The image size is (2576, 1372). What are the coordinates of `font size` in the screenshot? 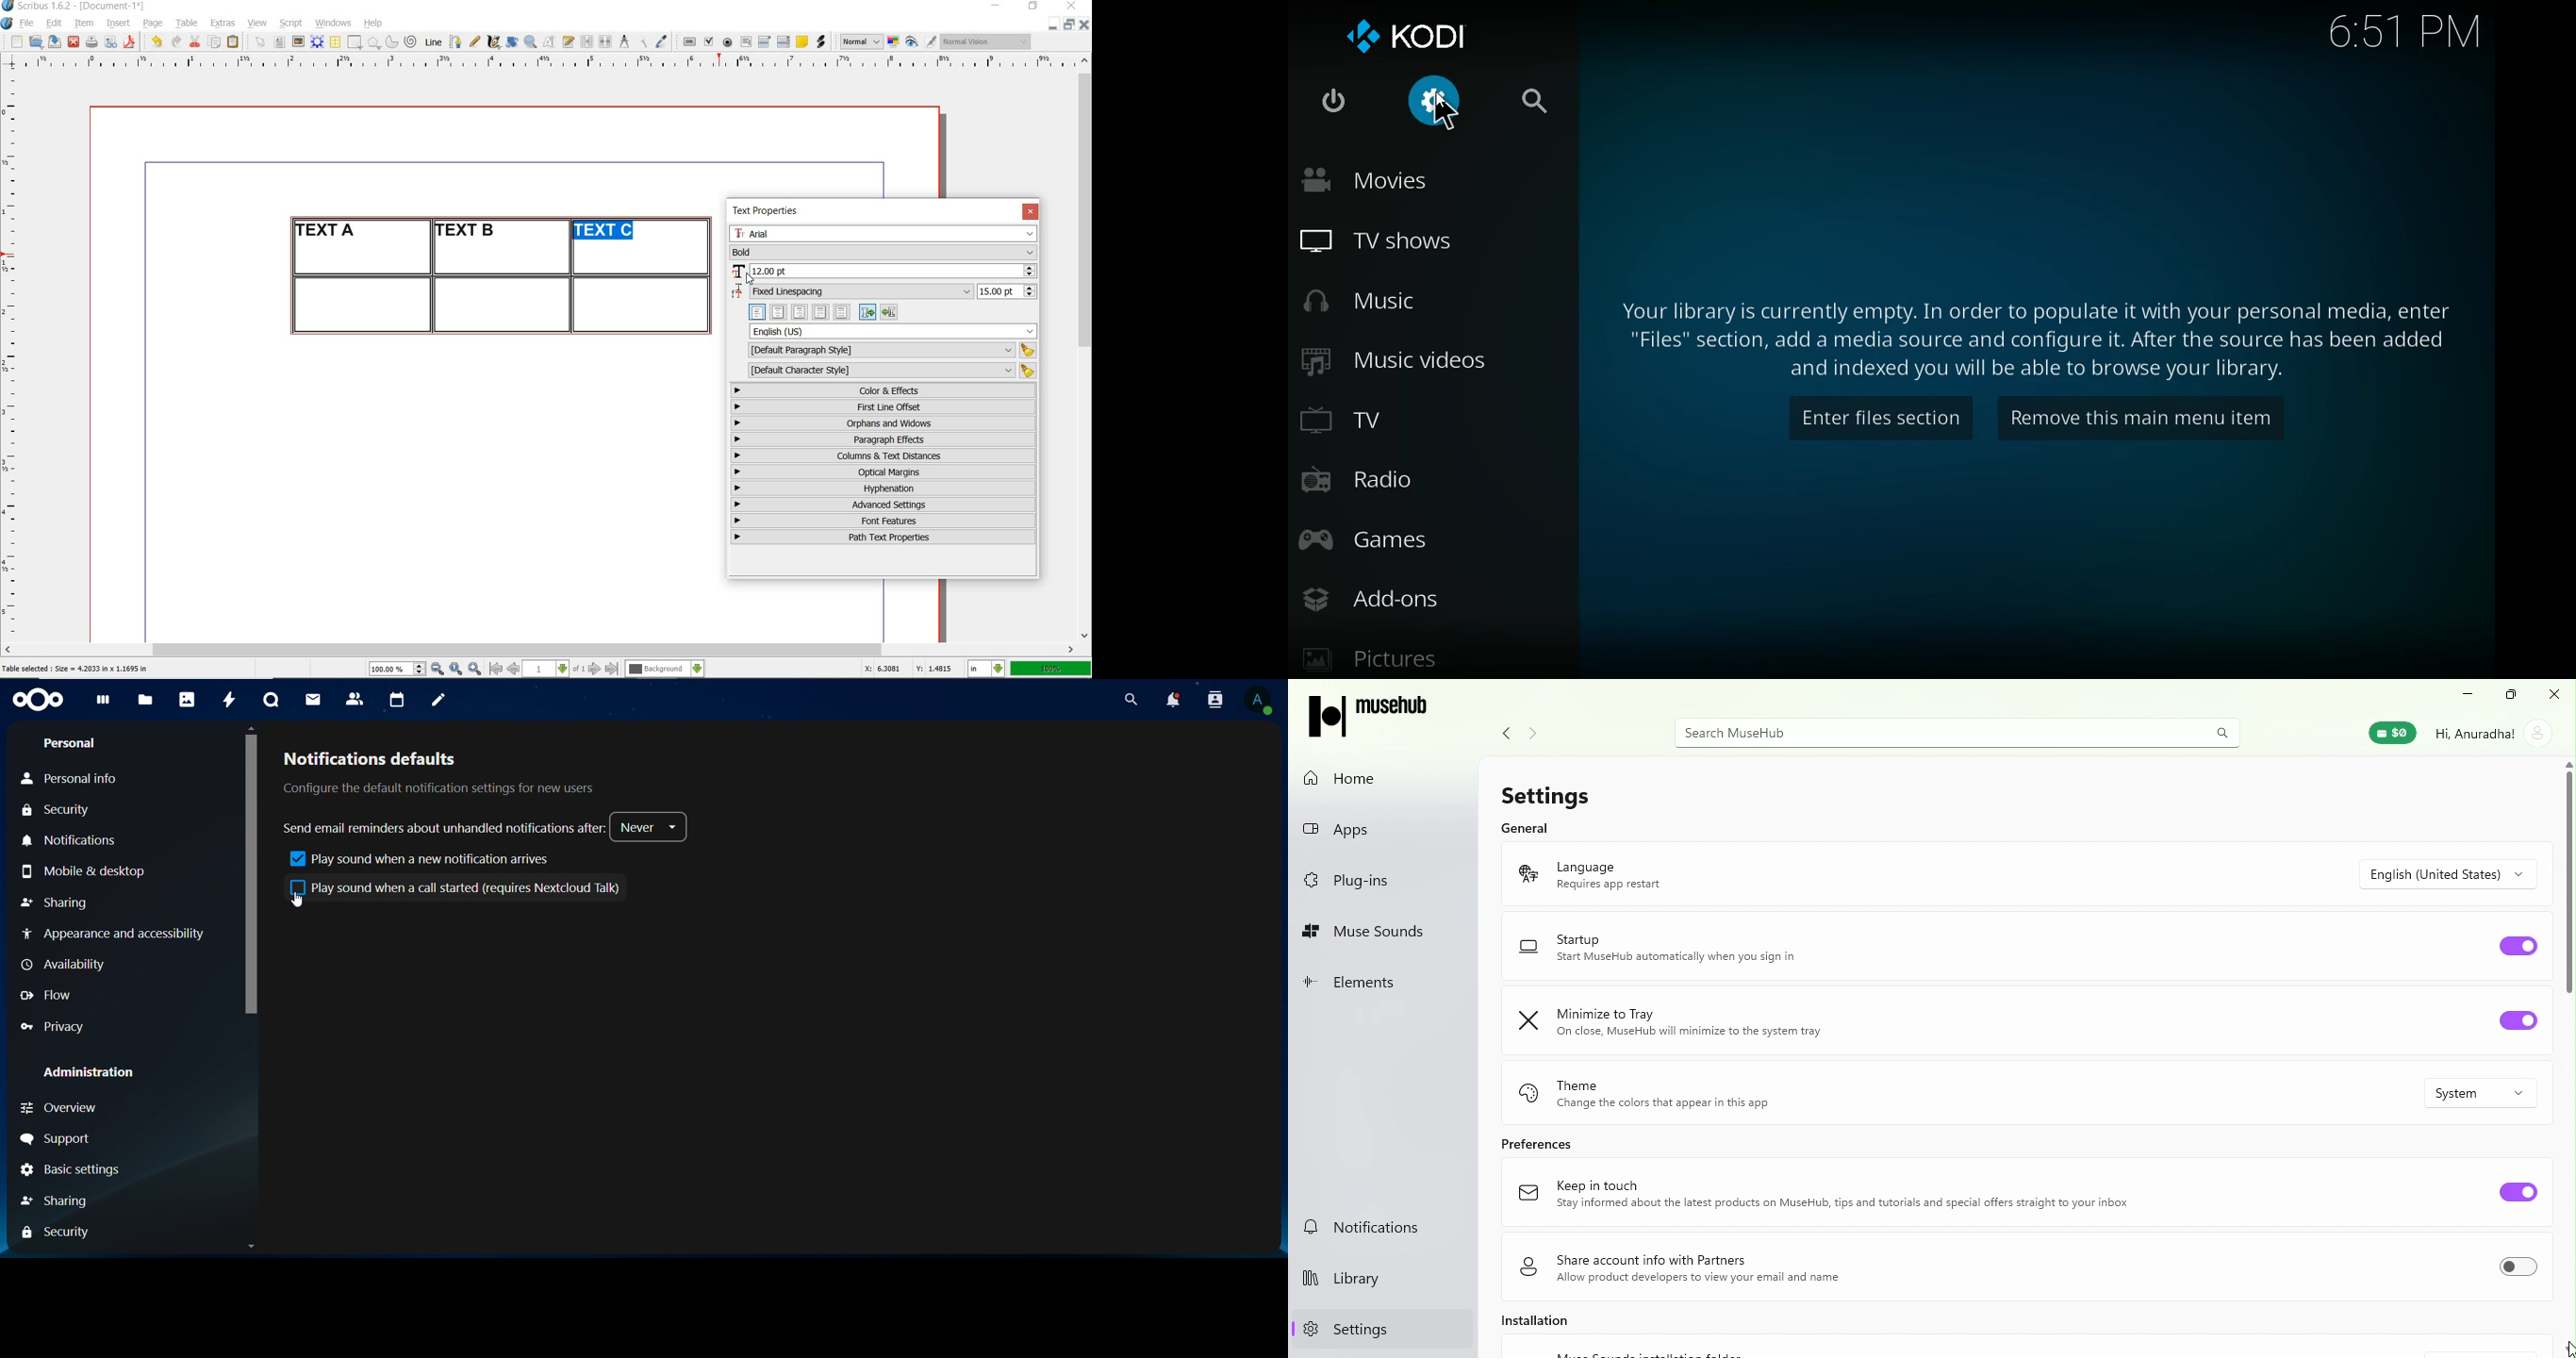 It's located at (884, 272).